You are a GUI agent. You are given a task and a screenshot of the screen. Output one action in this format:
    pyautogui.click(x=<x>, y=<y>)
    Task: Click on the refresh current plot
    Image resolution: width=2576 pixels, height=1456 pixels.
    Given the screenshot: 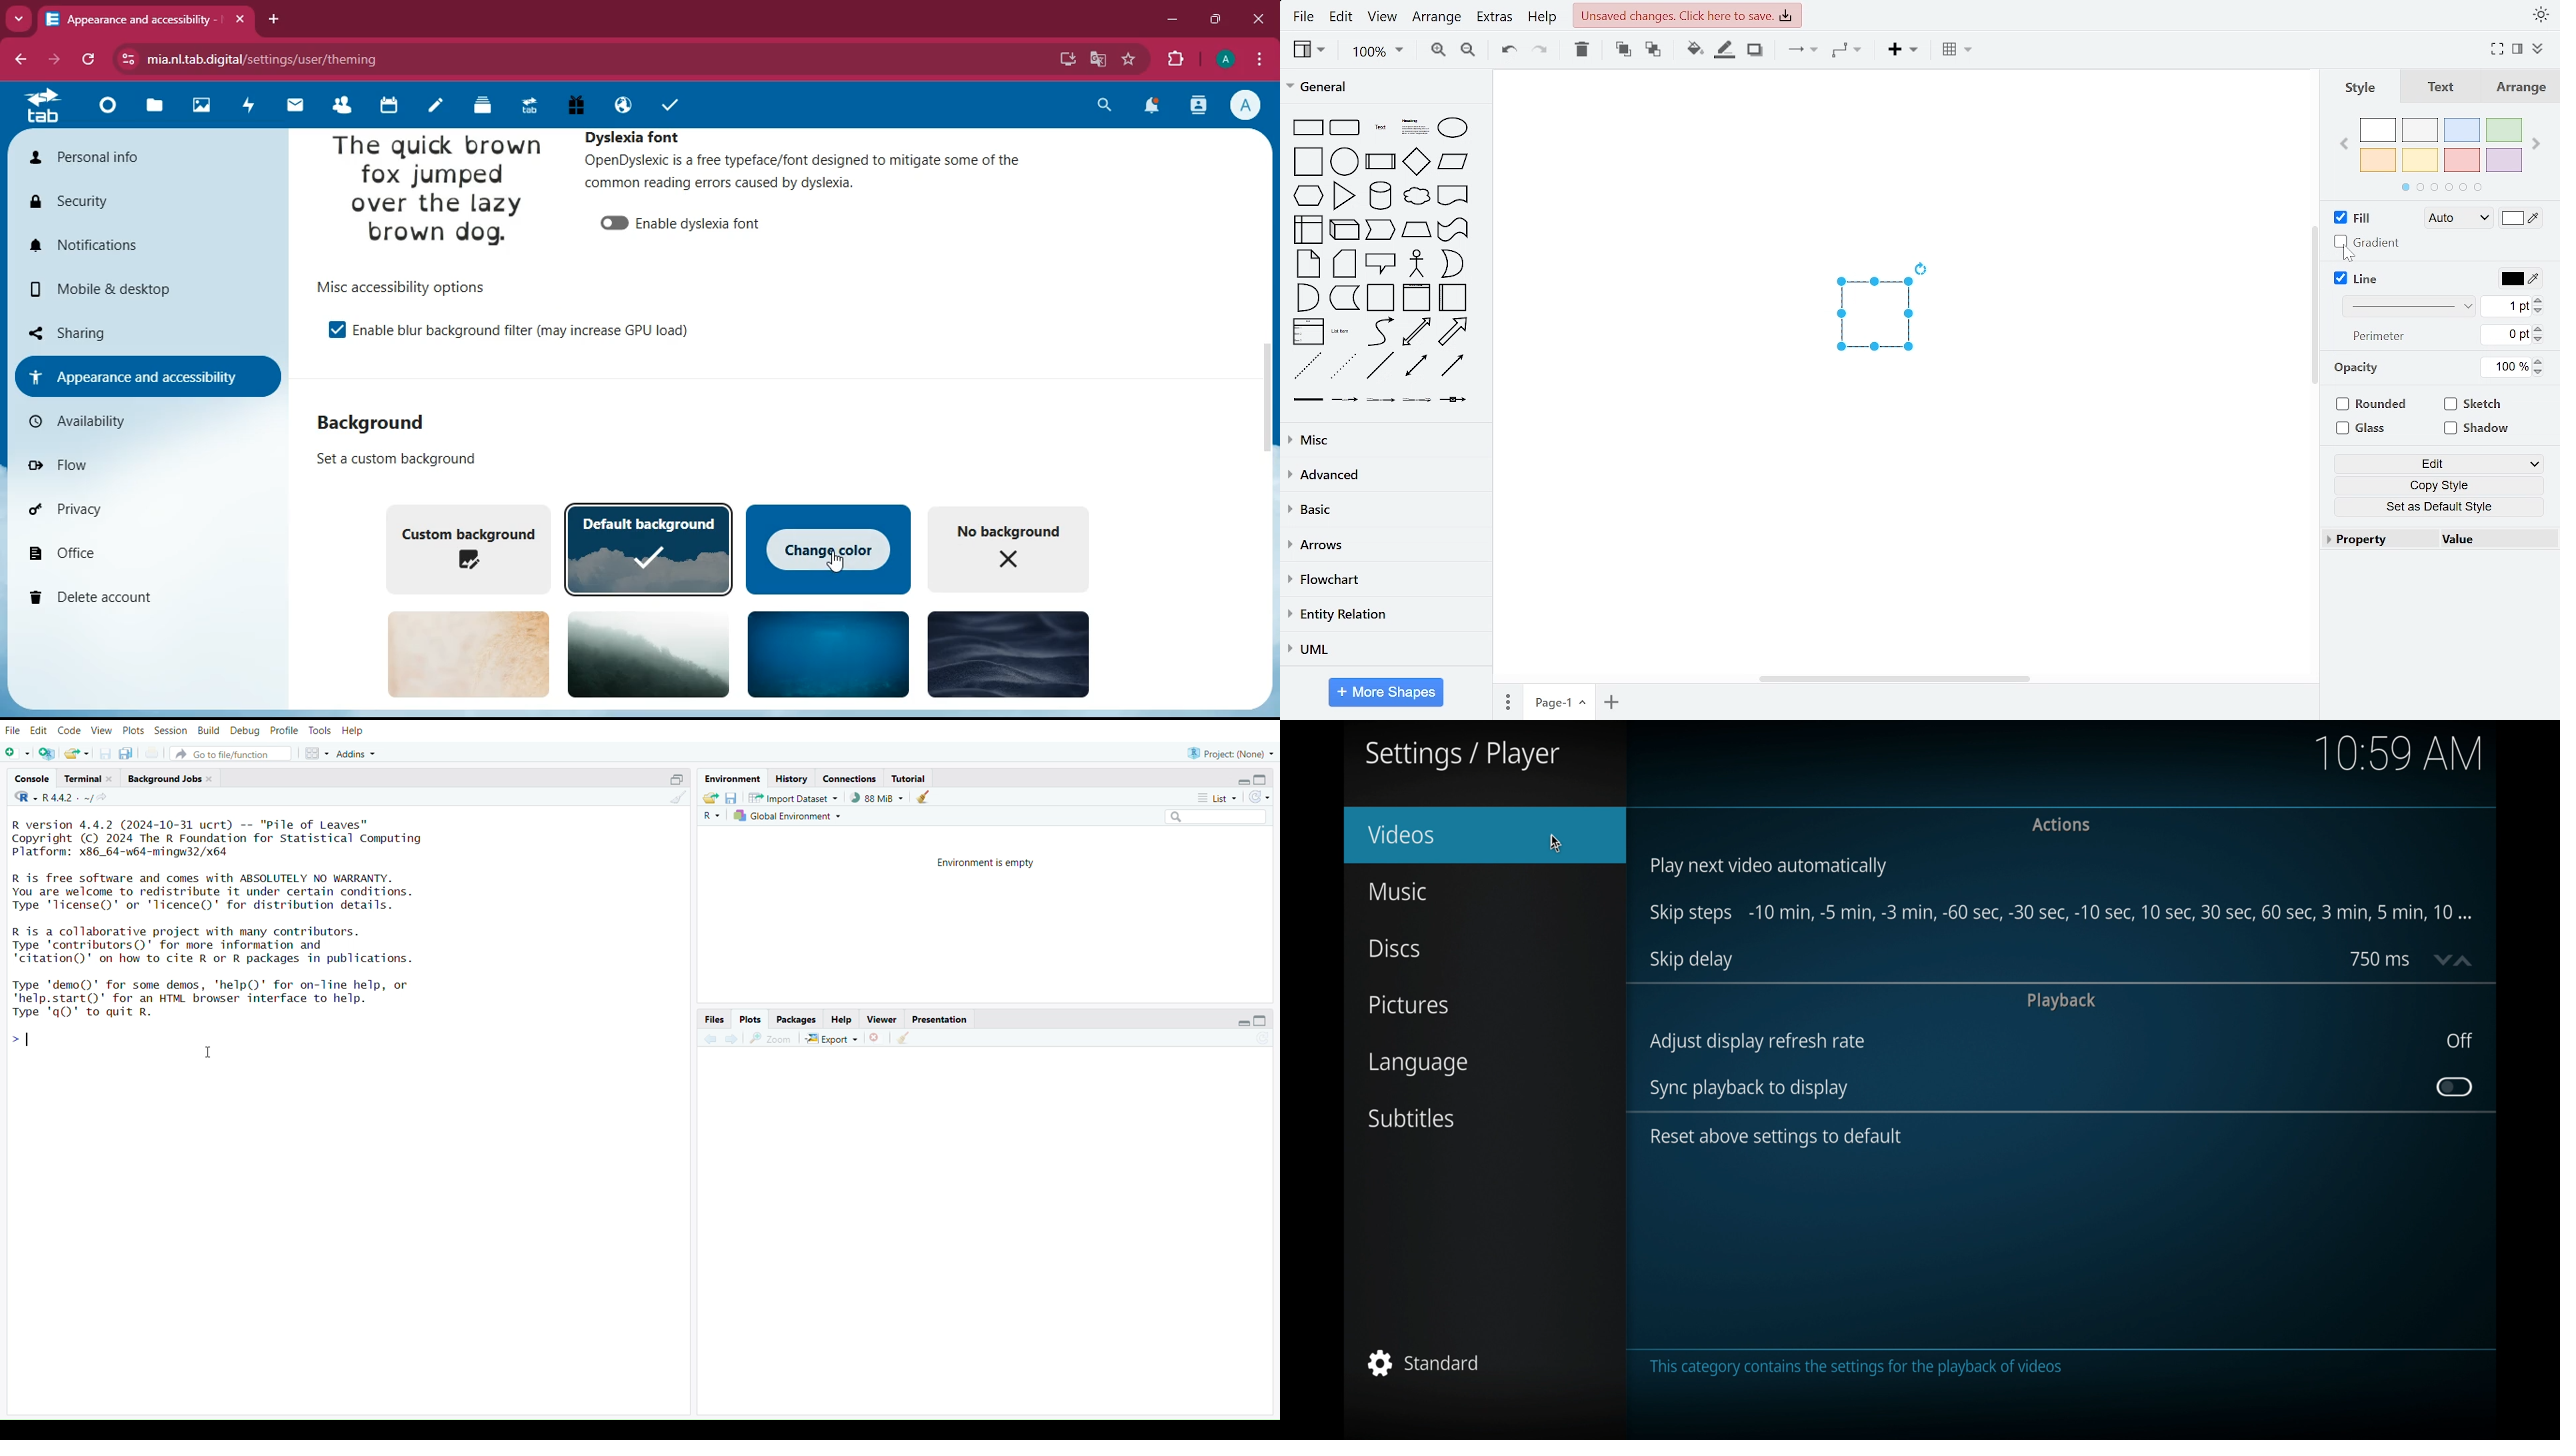 What is the action you would take?
    pyautogui.click(x=1257, y=1043)
    